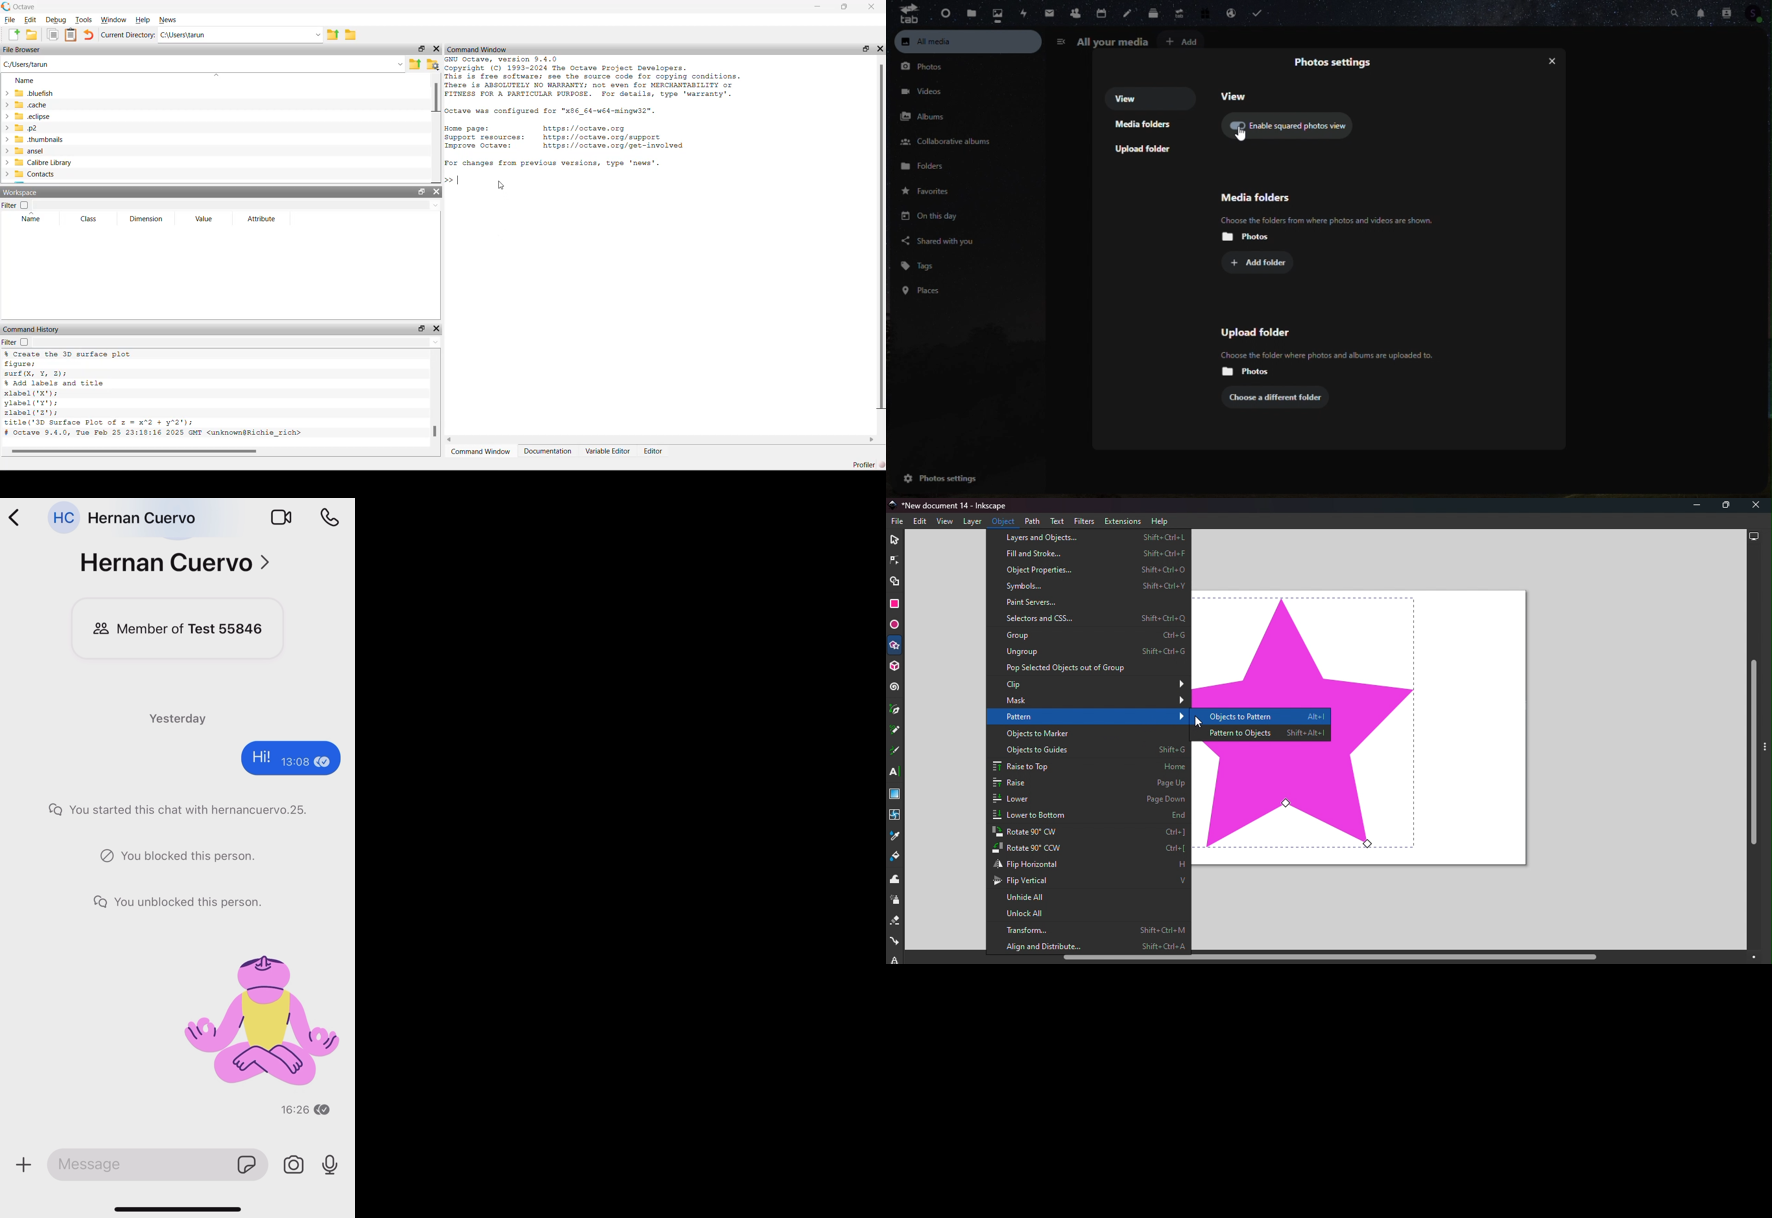 This screenshot has height=1232, width=1792. Describe the element at coordinates (421, 49) in the screenshot. I see `Restore Down` at that location.